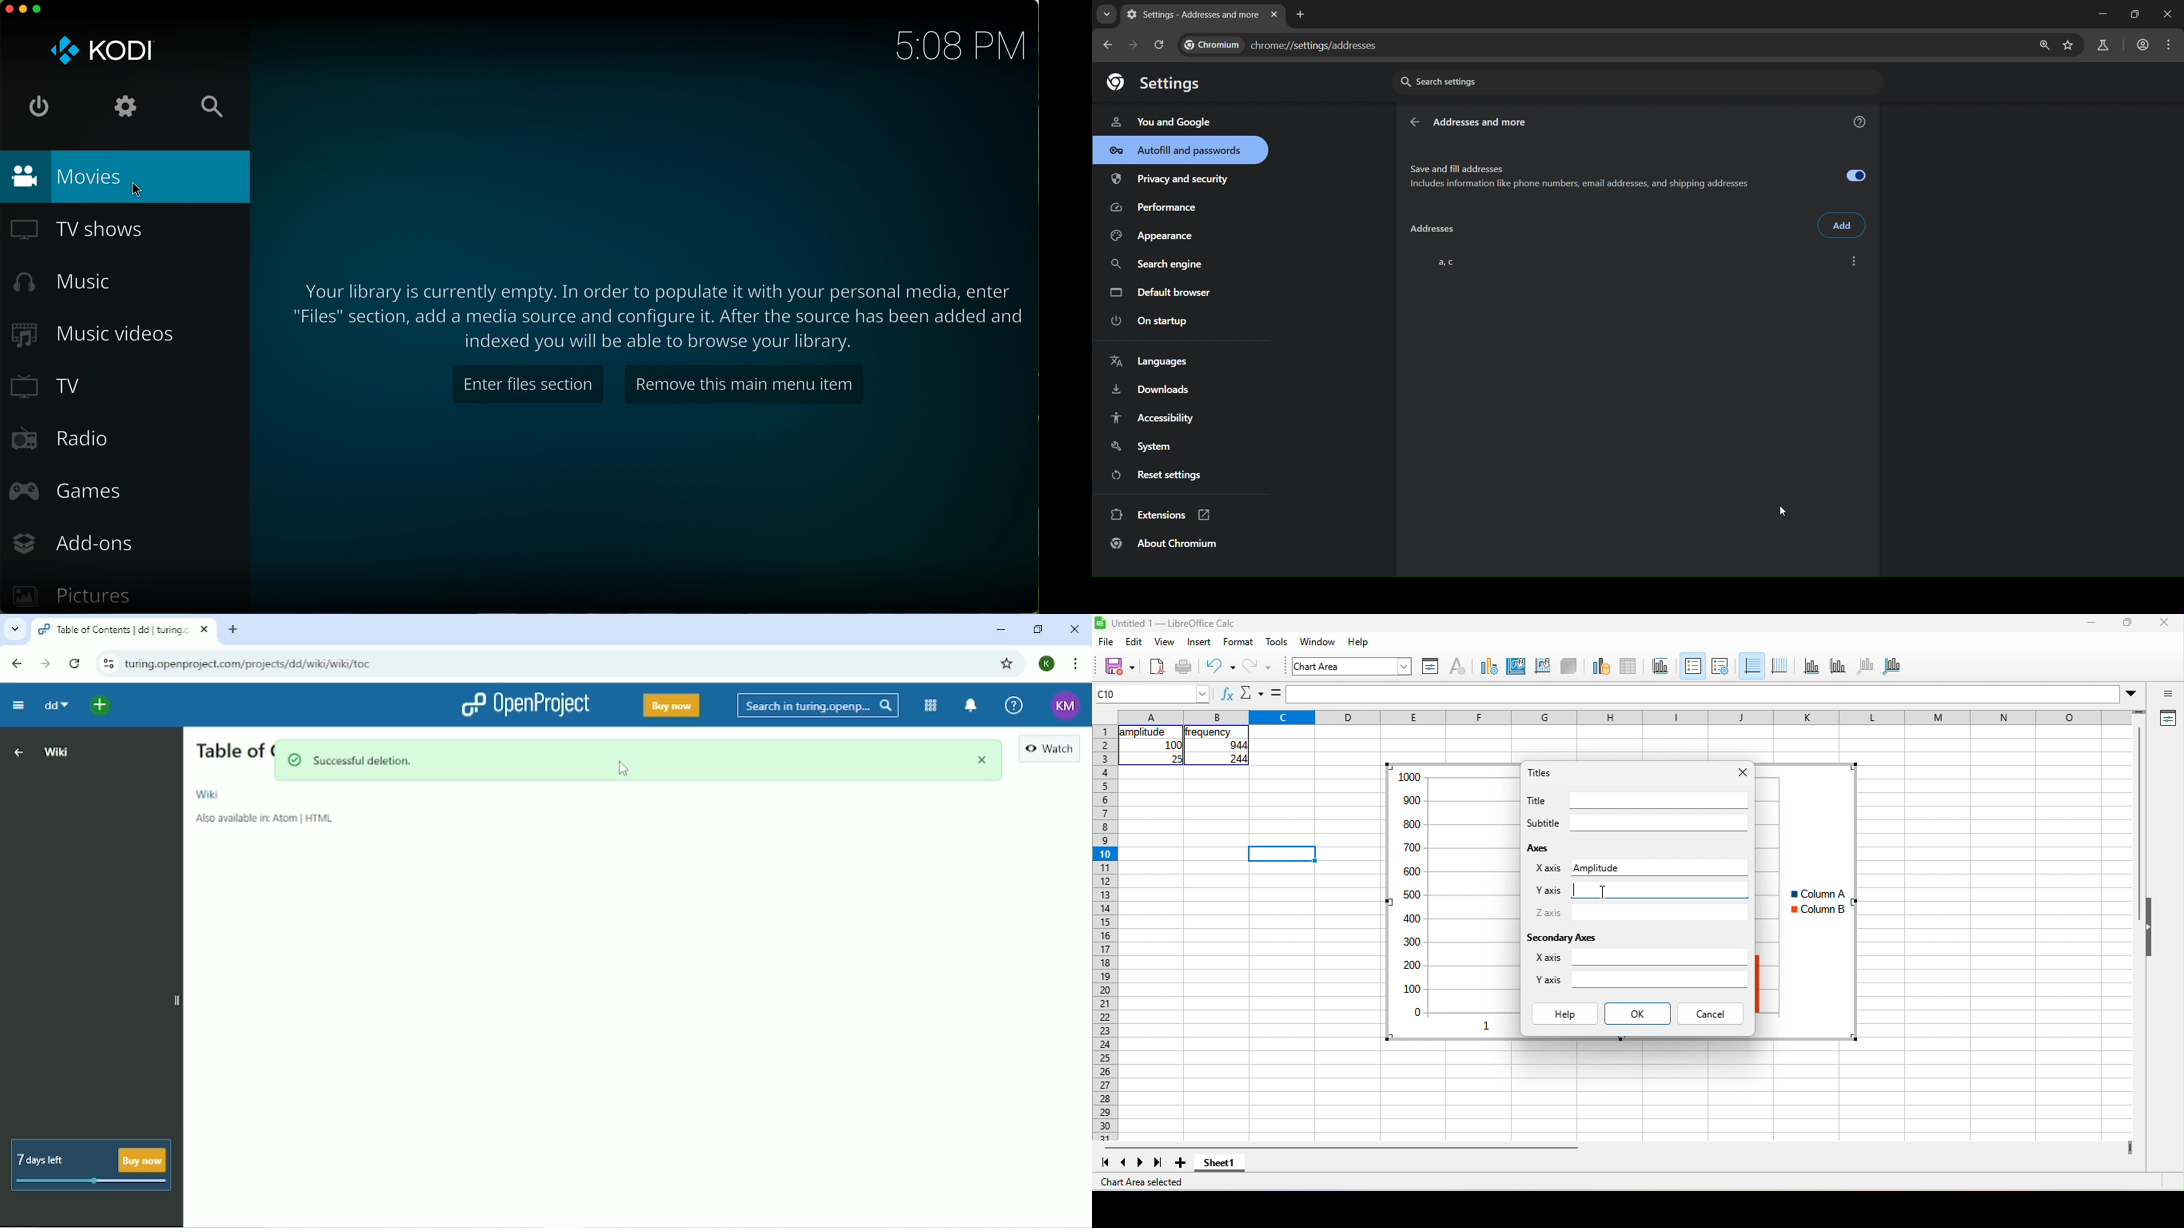 The height and width of the screenshot is (1232, 2184). What do you see at coordinates (63, 439) in the screenshot?
I see `radio` at bounding box center [63, 439].